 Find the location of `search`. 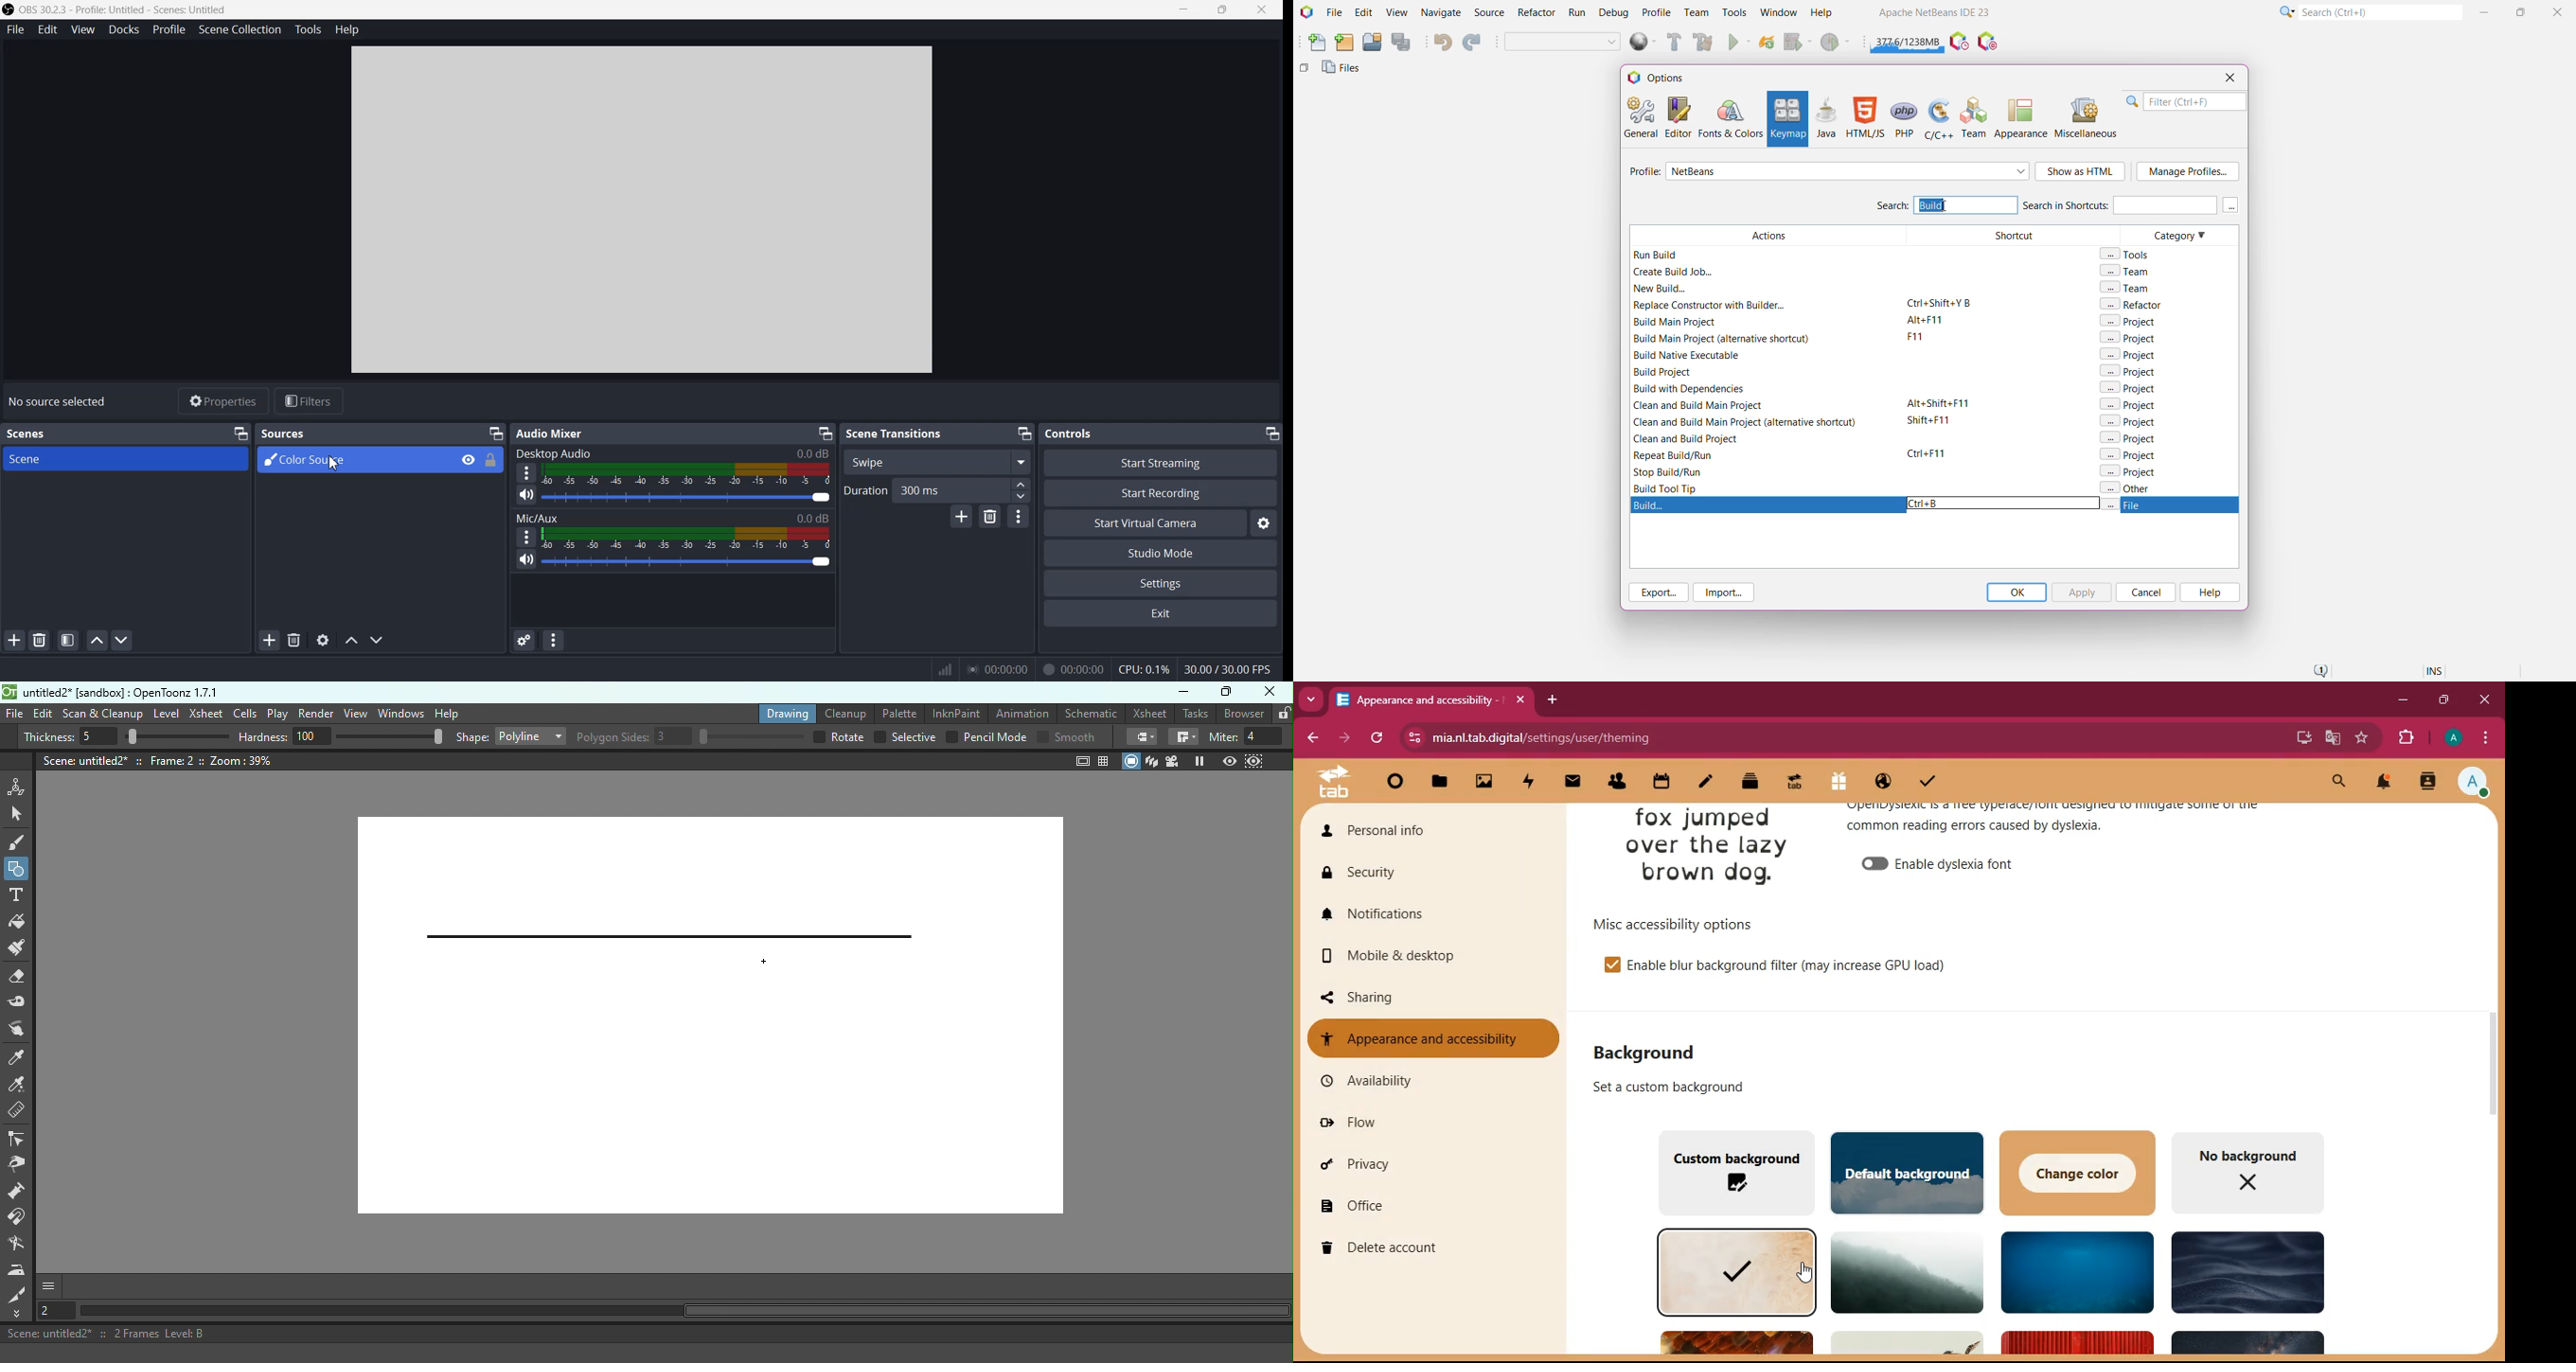

search is located at coordinates (2337, 784).